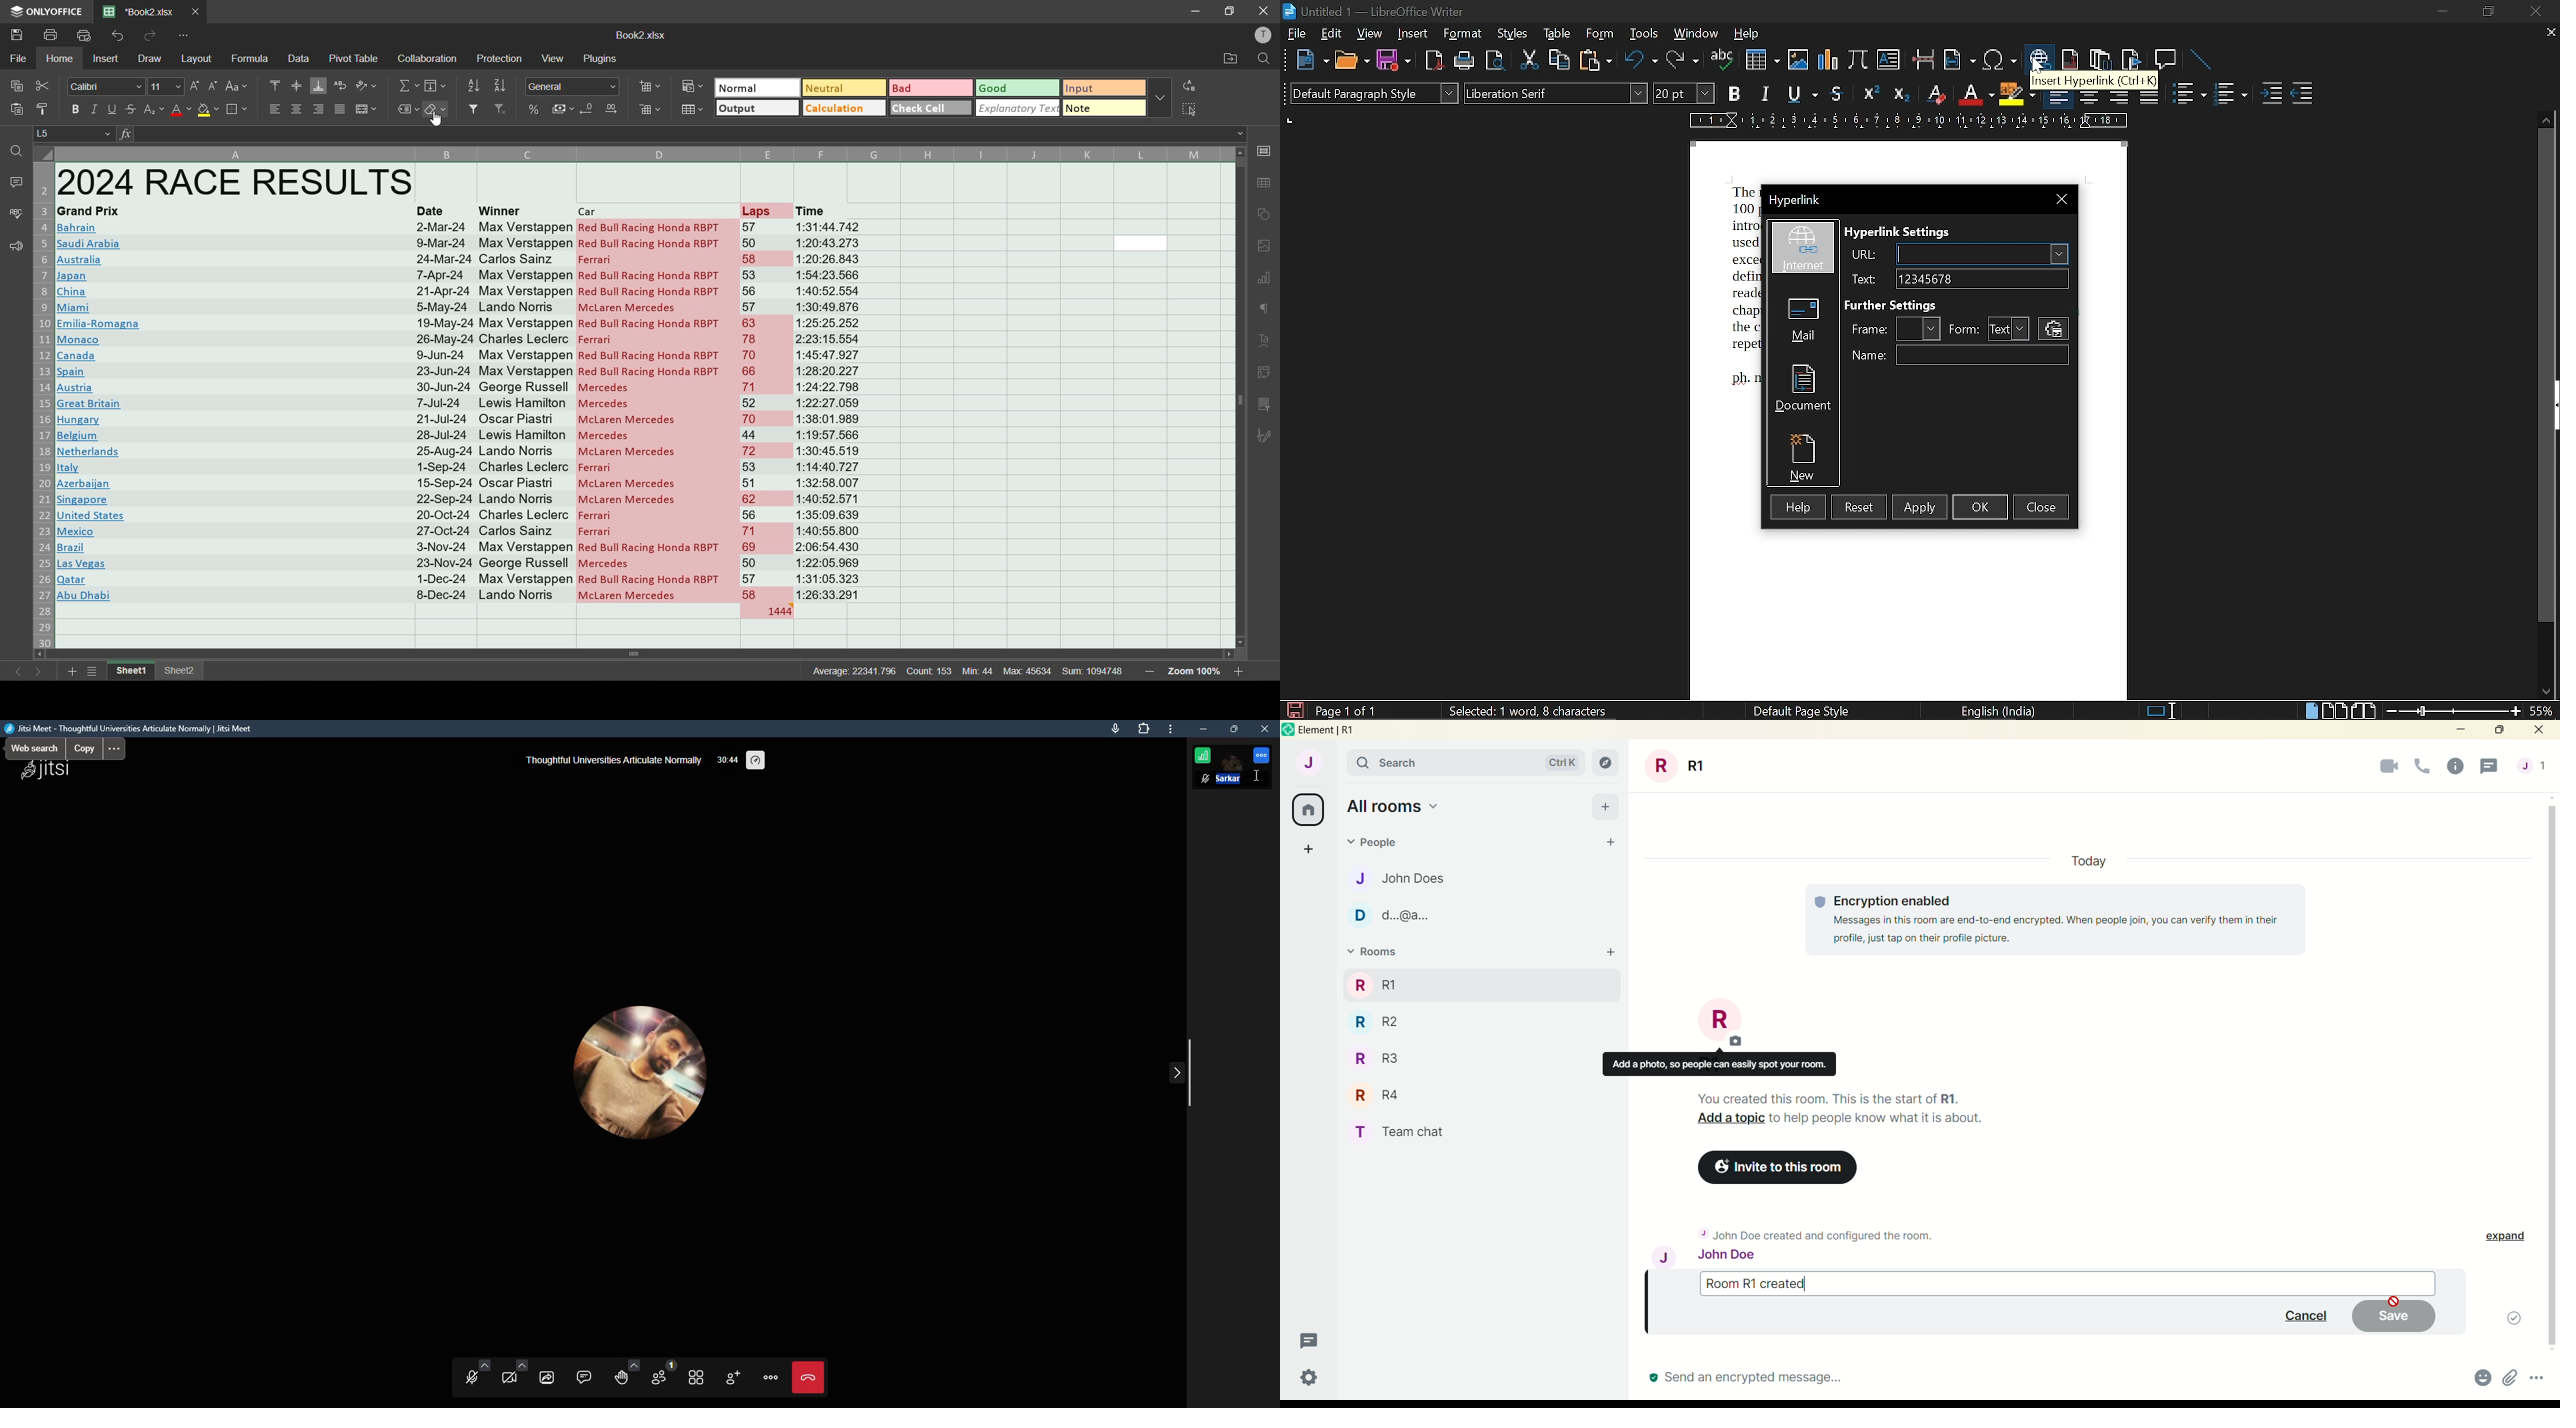 The height and width of the screenshot is (1428, 2576). Describe the element at coordinates (1864, 280) in the screenshot. I see `text` at that location.